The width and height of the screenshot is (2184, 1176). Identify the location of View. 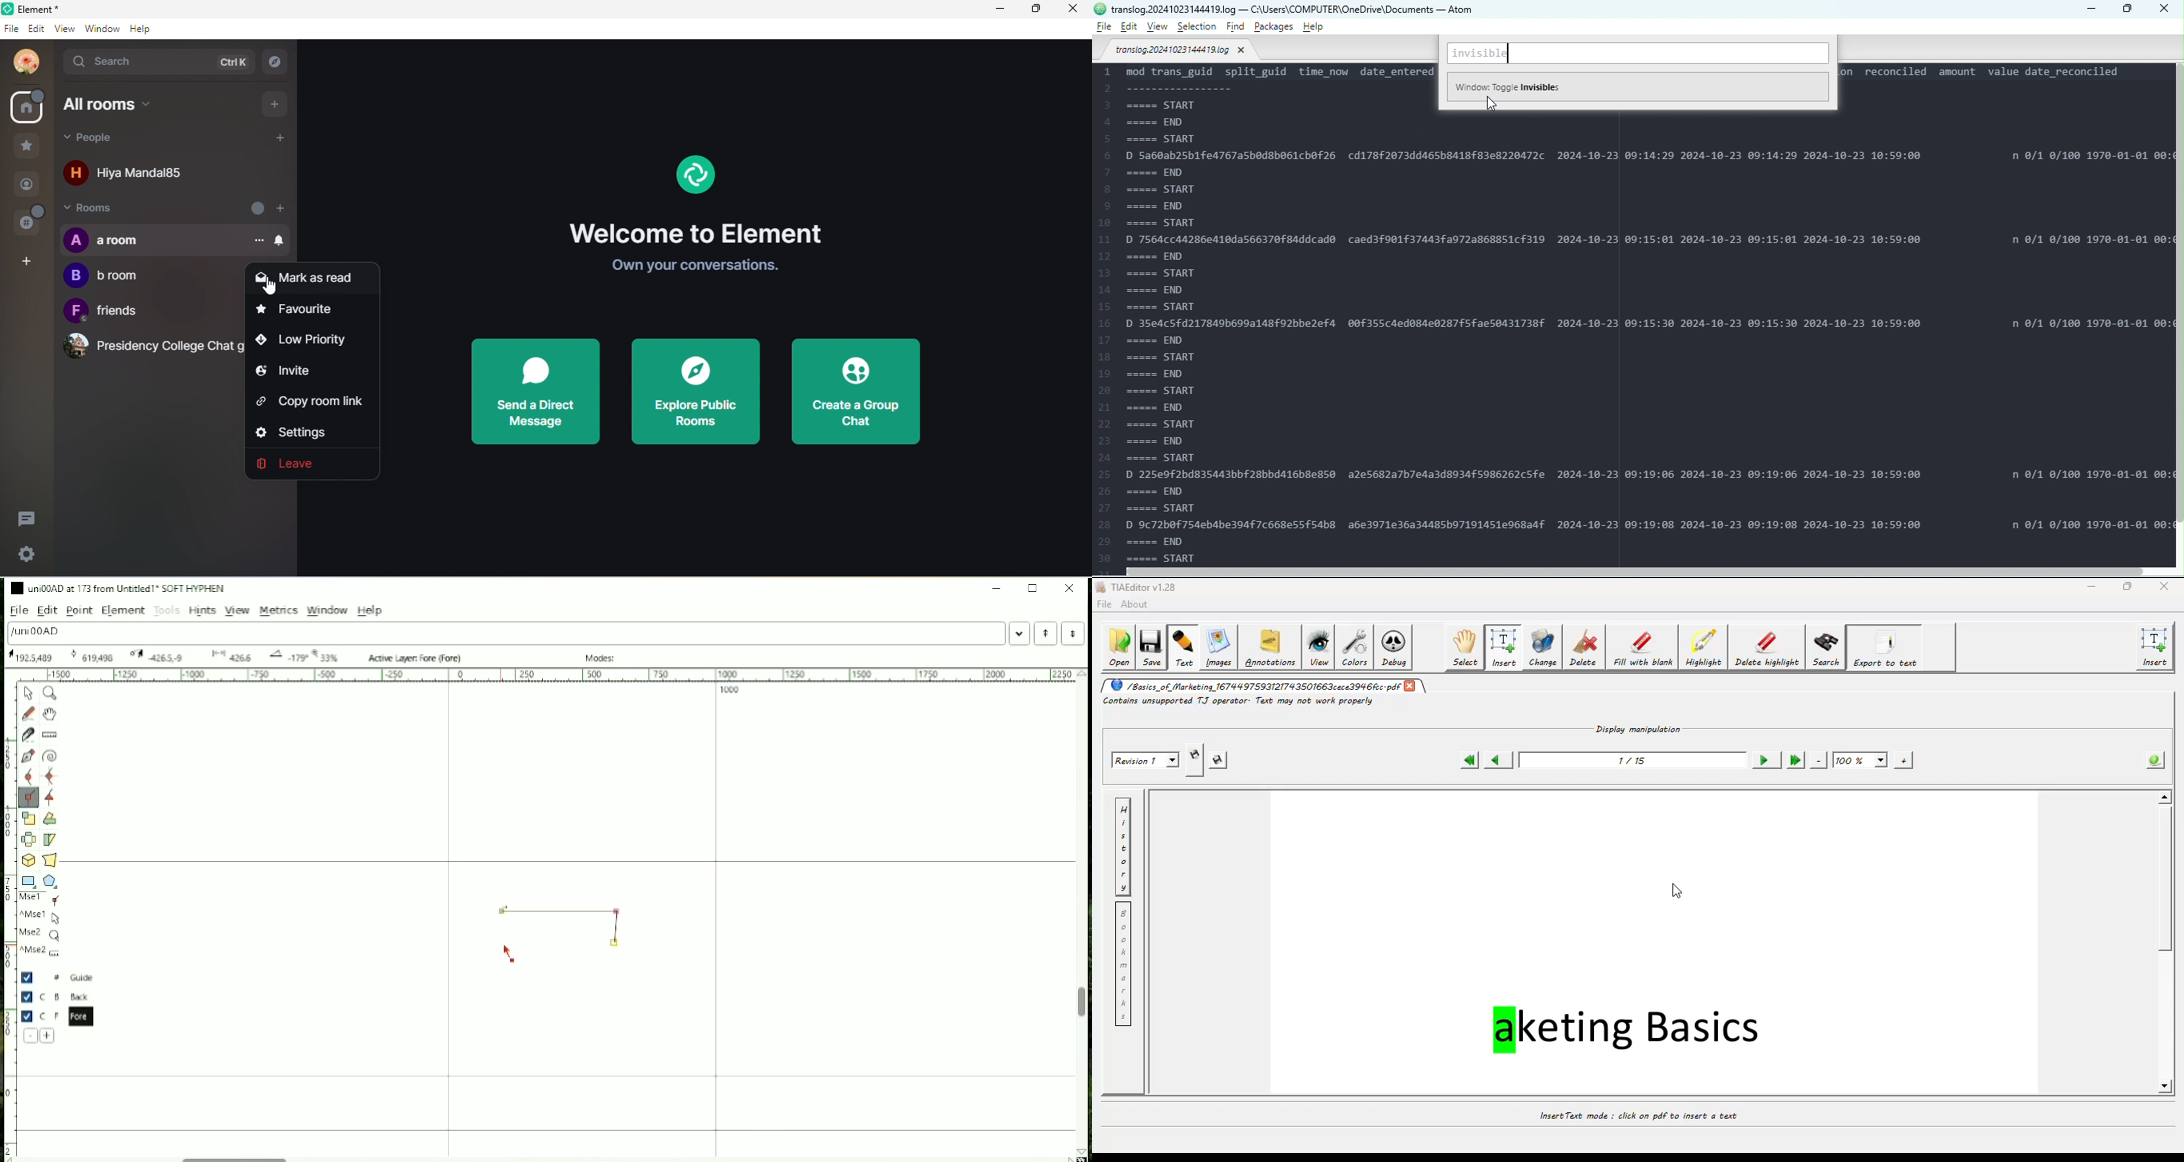
(236, 610).